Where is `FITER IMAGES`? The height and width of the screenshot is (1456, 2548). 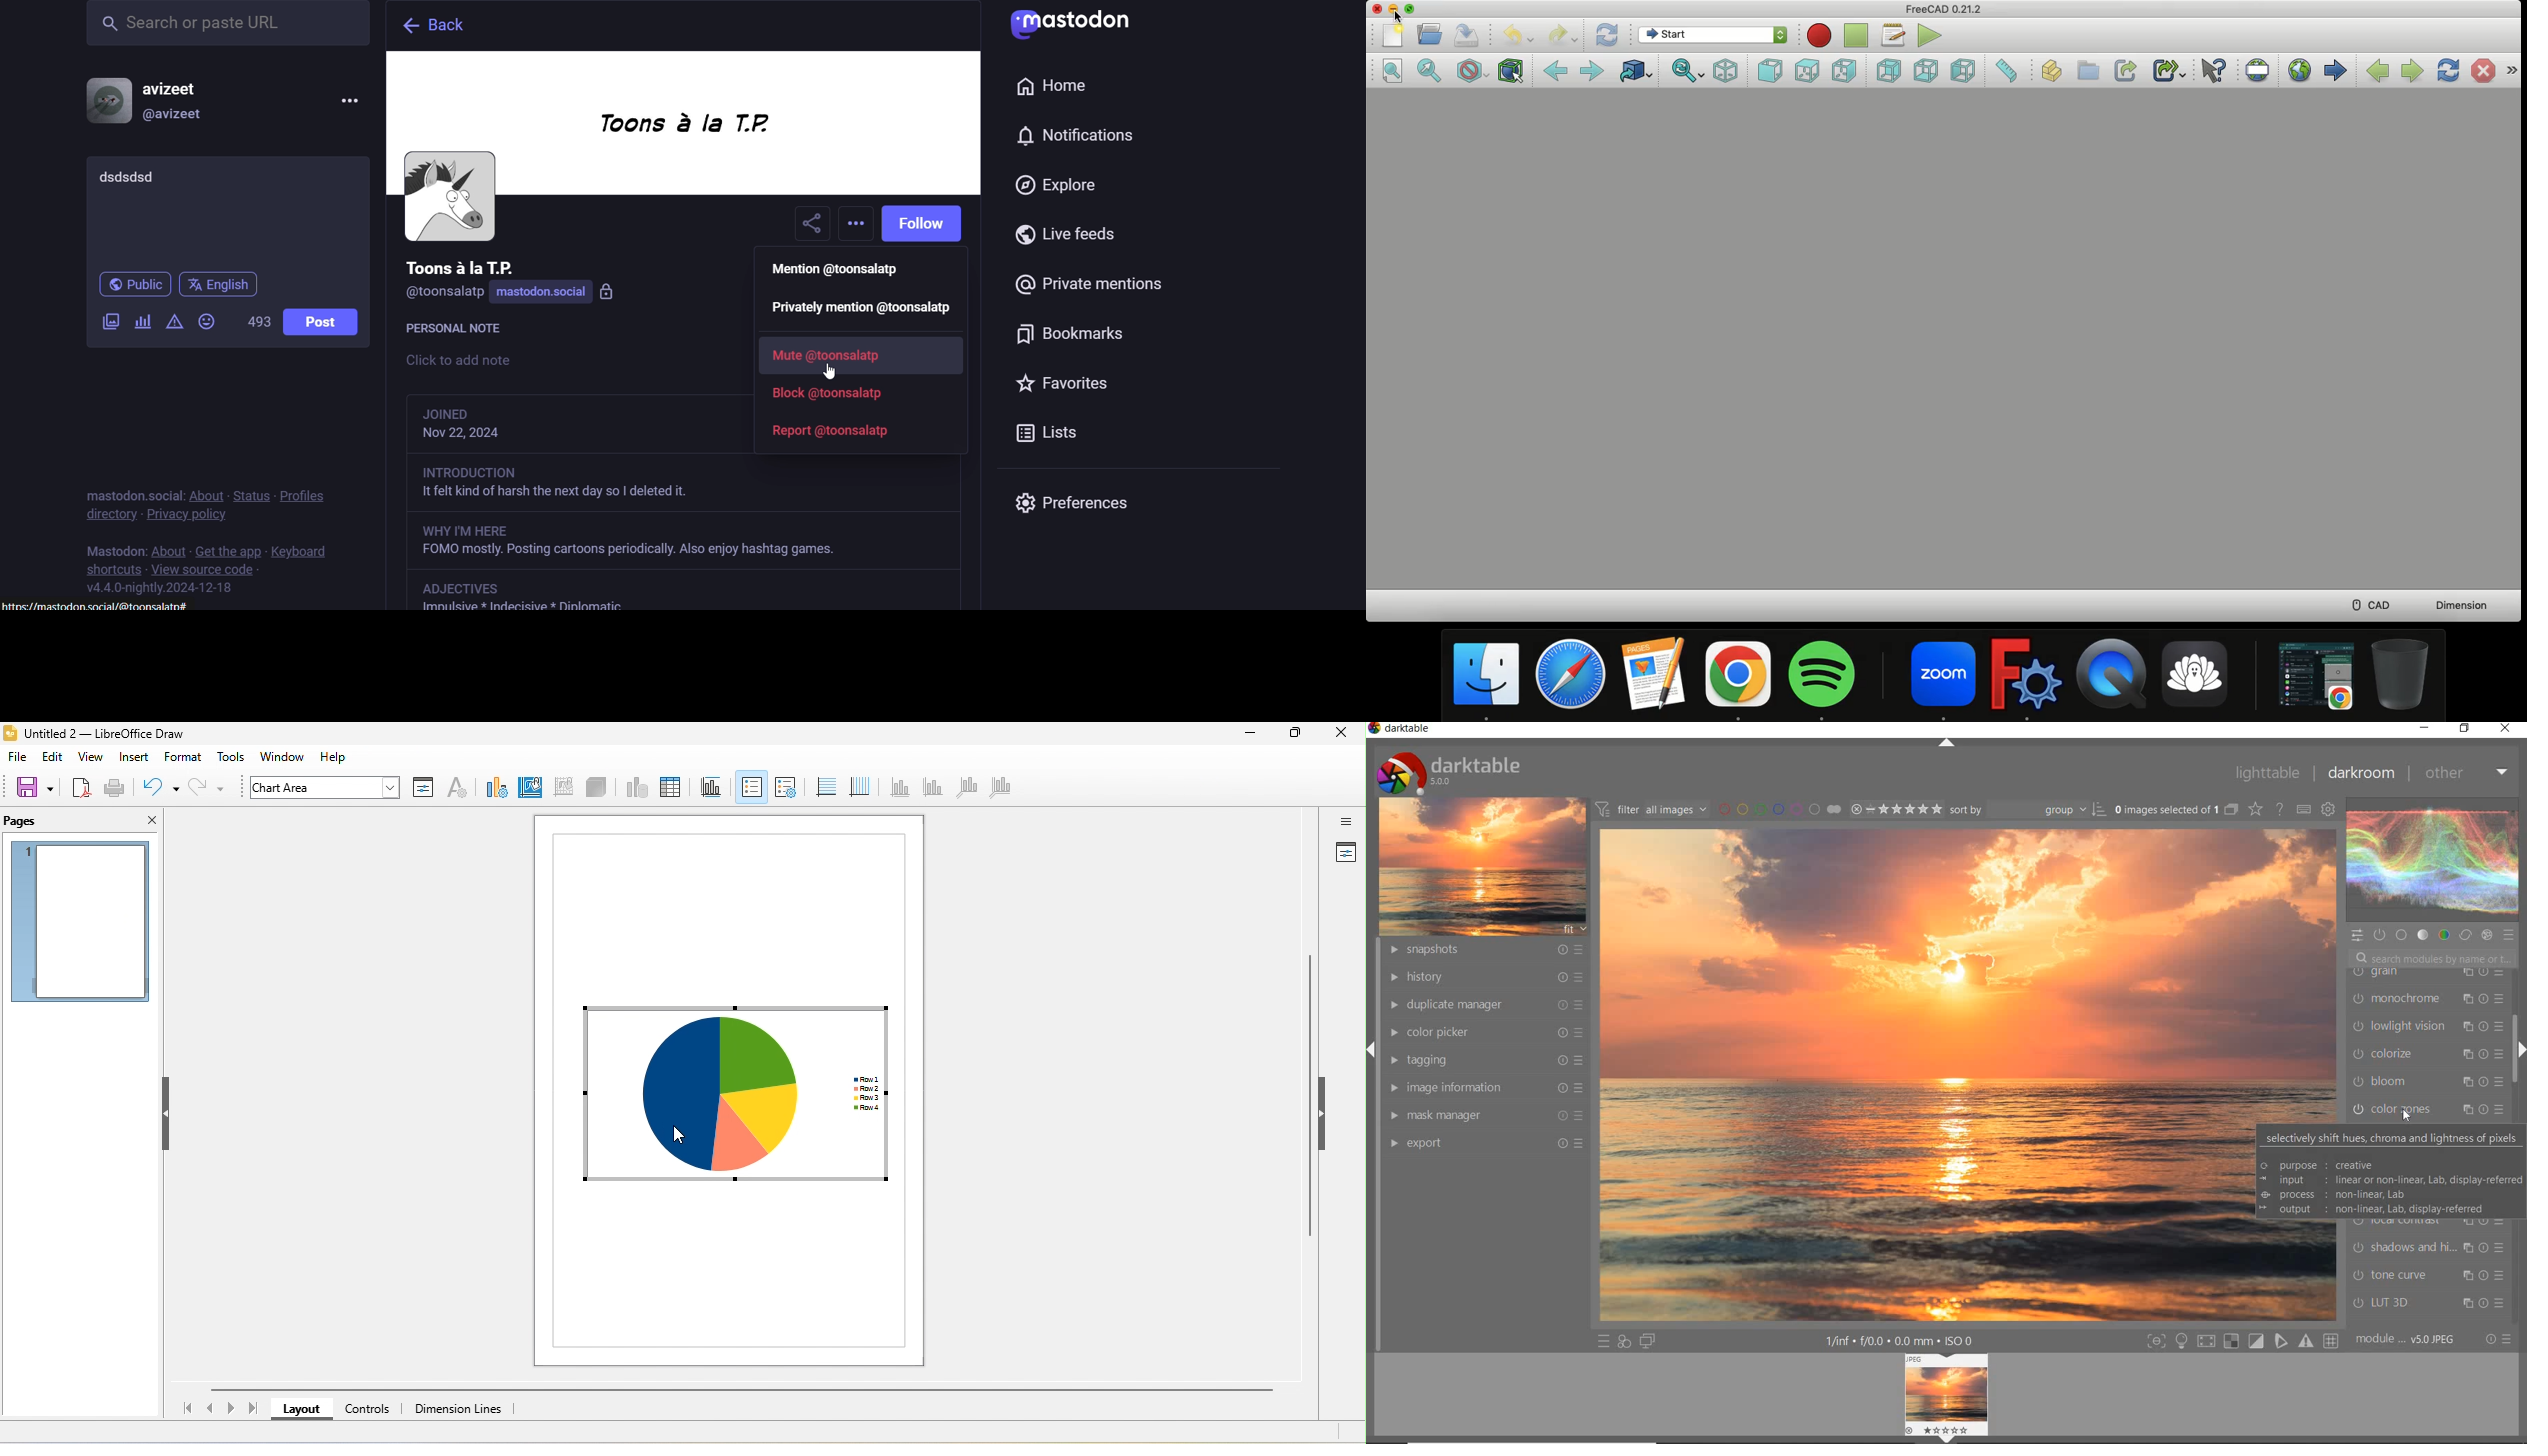
FITER IMAGES is located at coordinates (1651, 808).